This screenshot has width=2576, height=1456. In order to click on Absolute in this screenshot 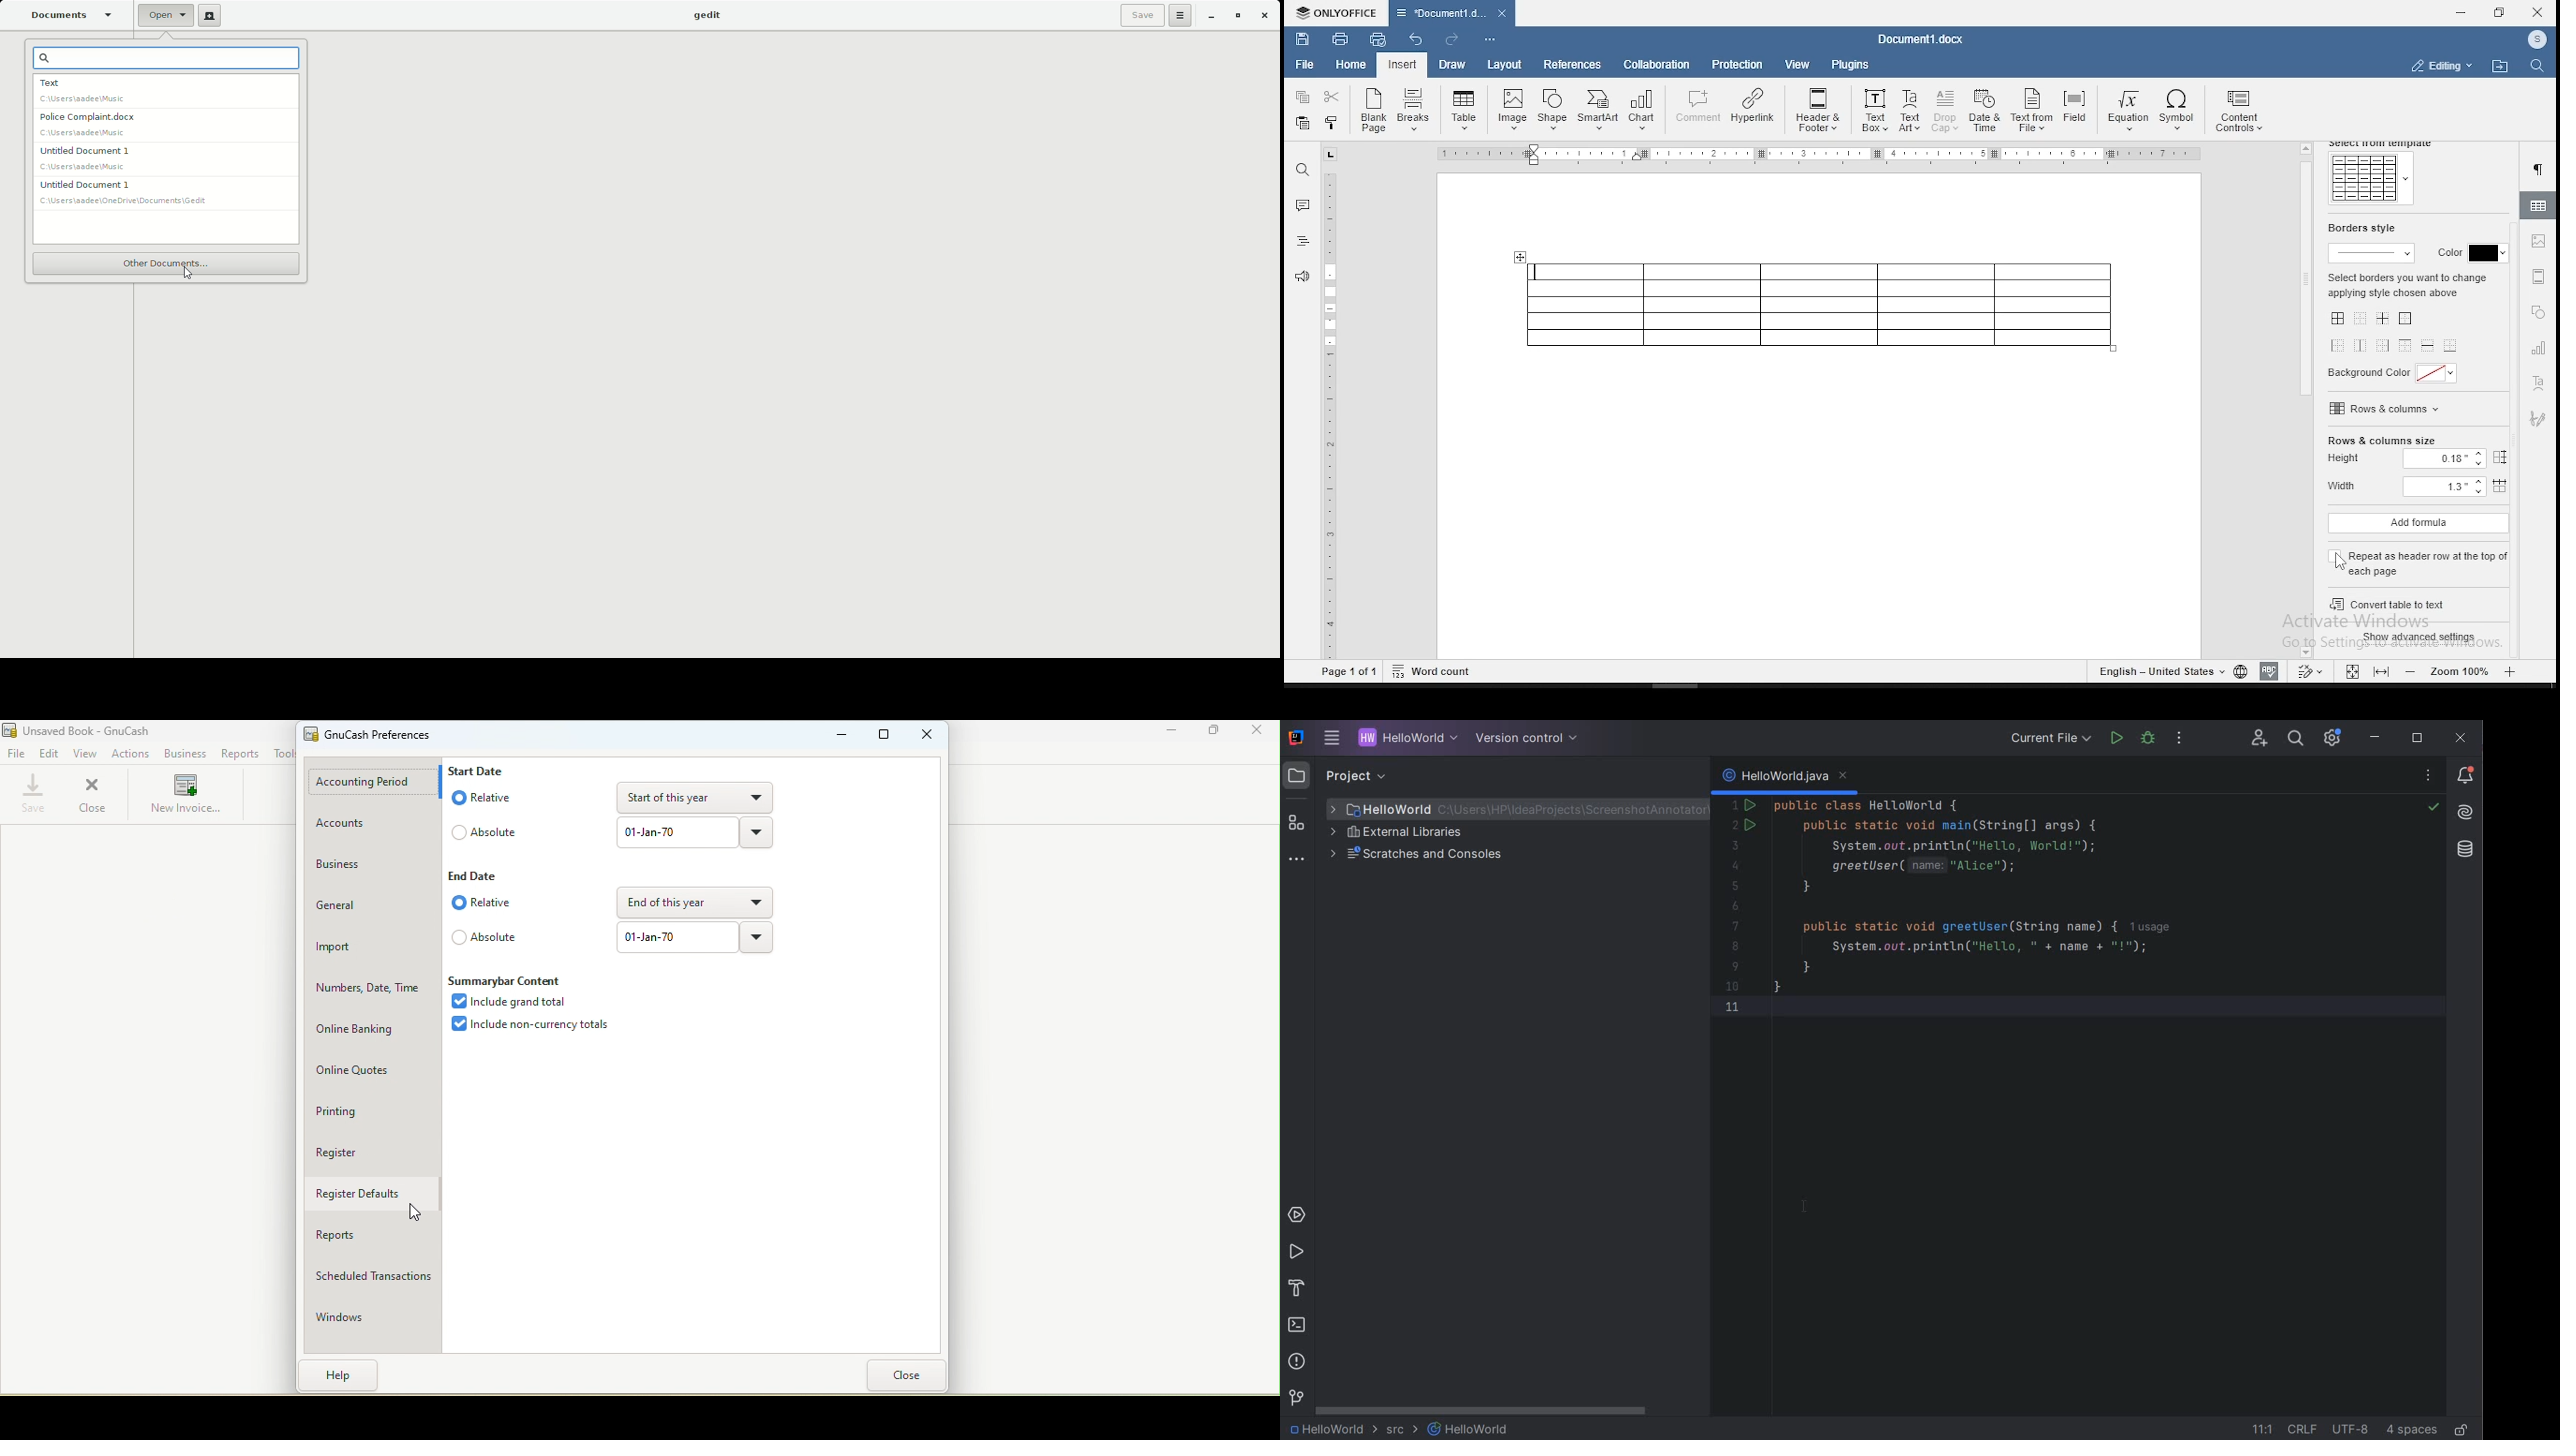, I will do `click(482, 938)`.